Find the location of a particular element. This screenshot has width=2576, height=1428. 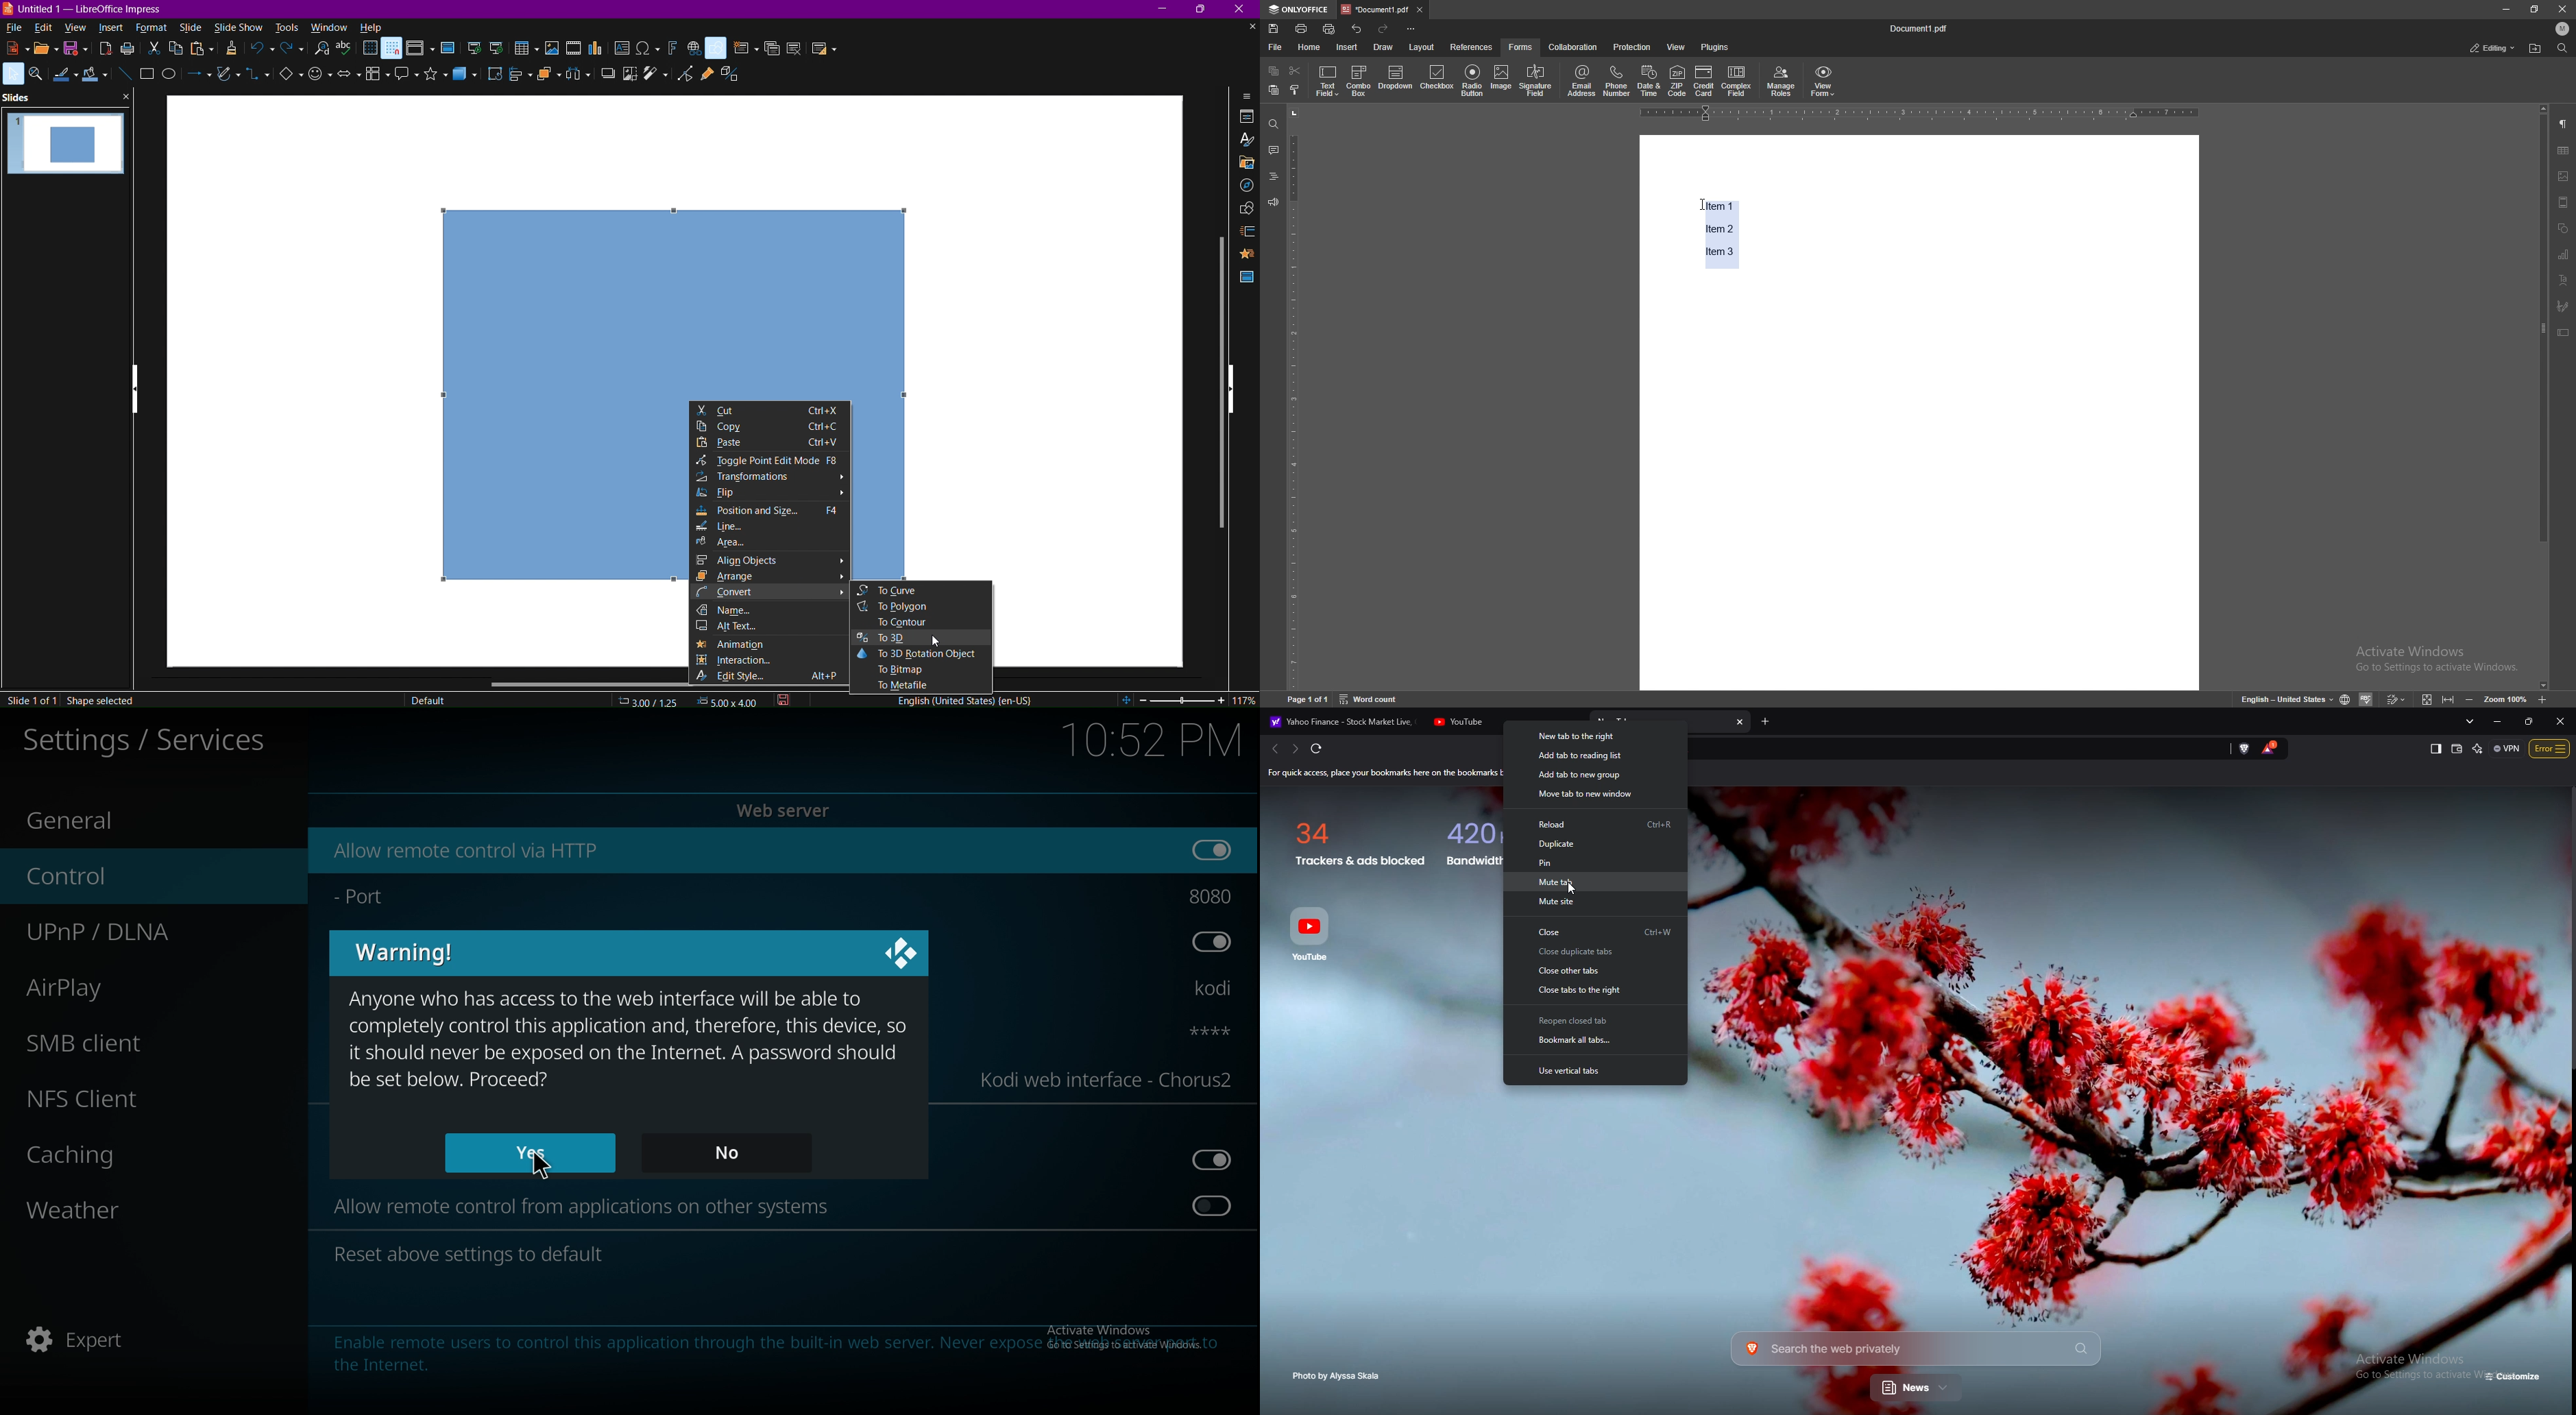

fit page to current window is located at coordinates (1126, 700).